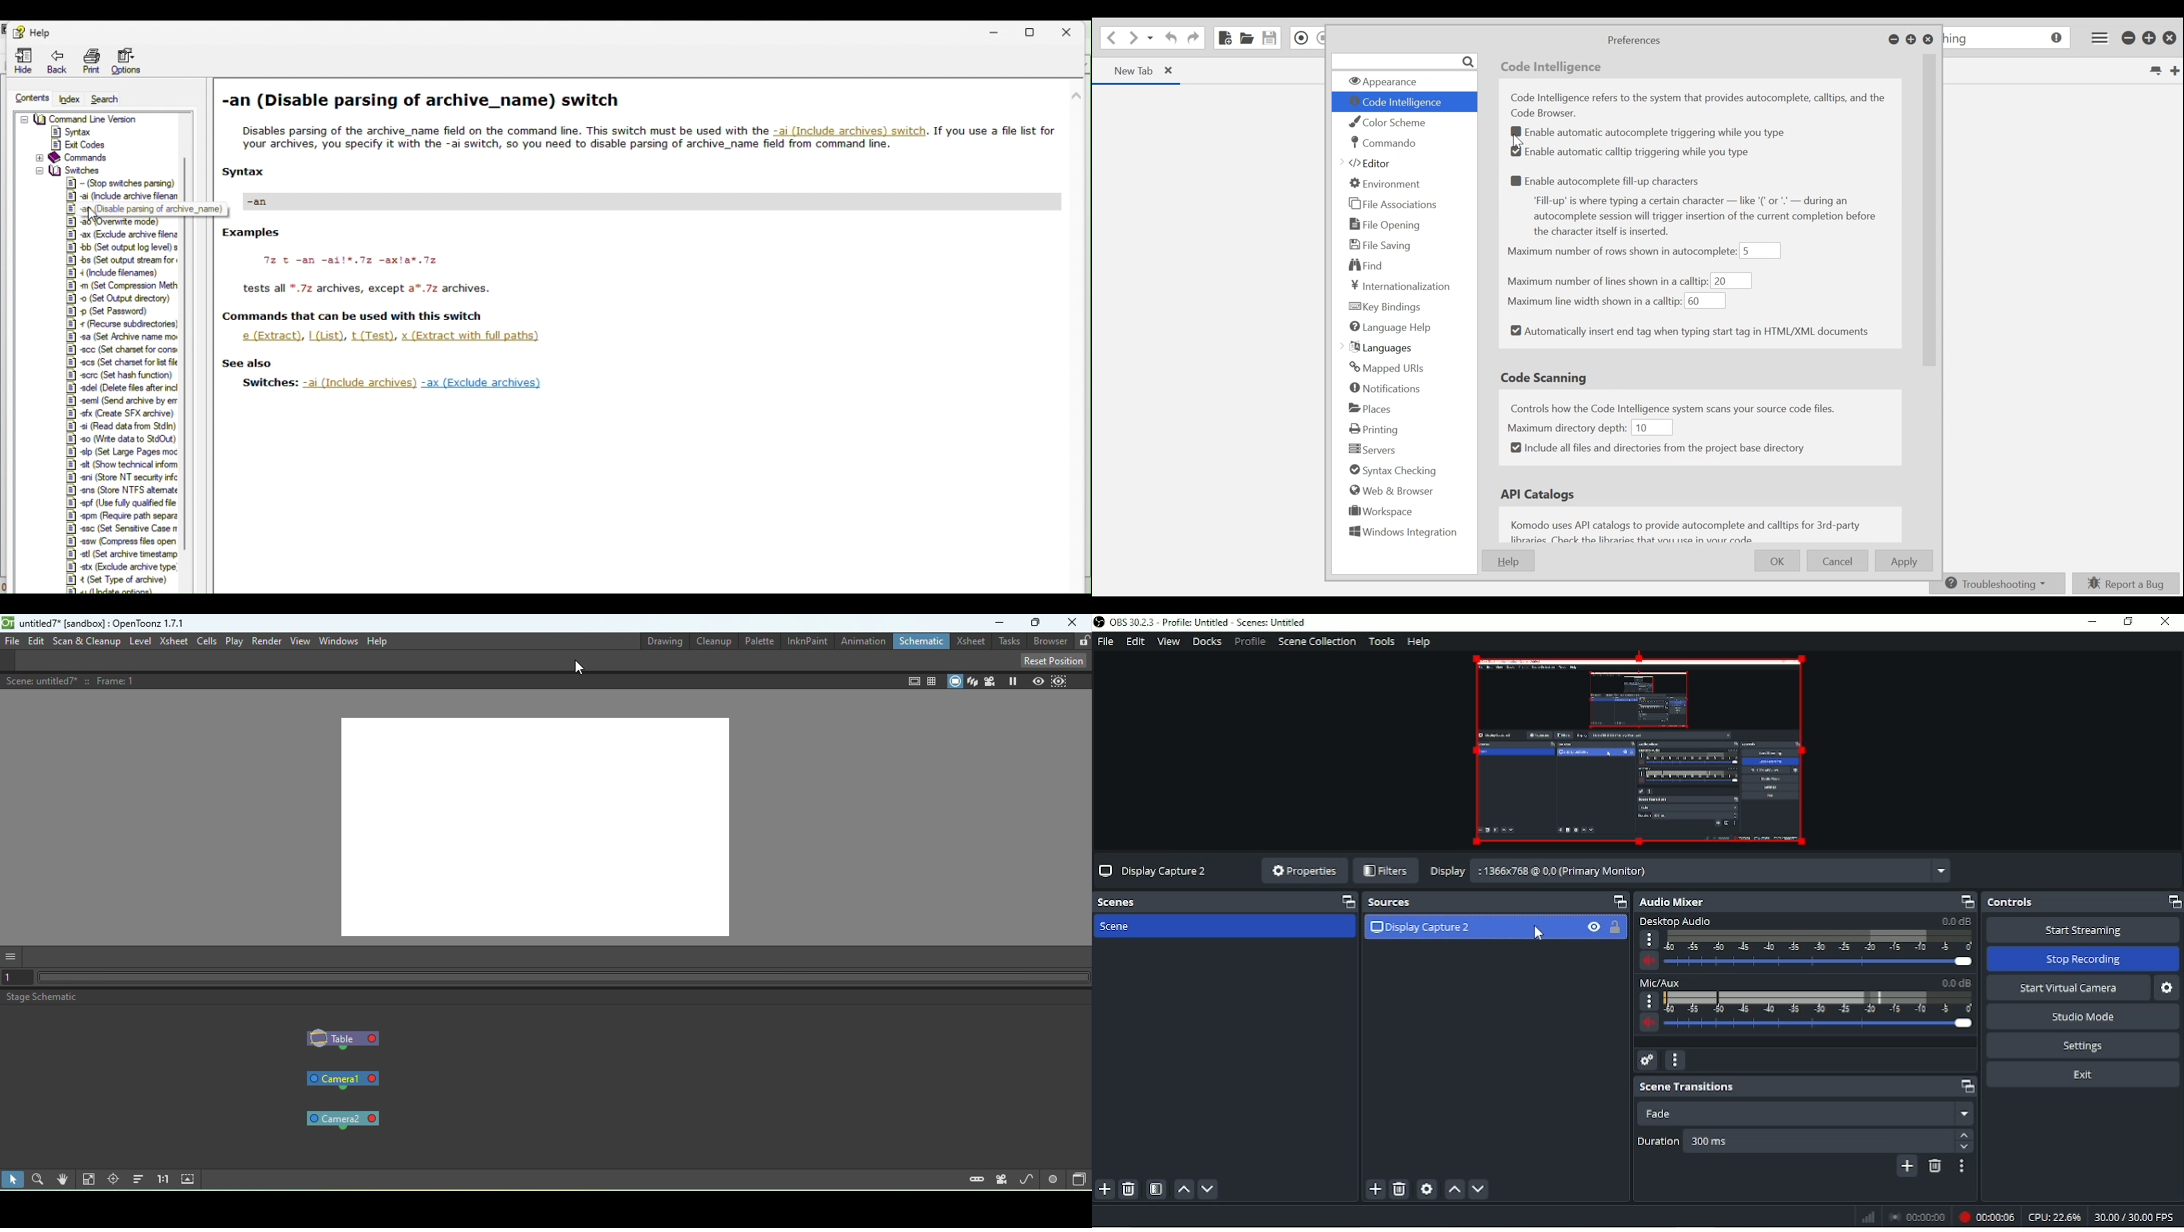 This screenshot has height=1232, width=2184. What do you see at coordinates (1455, 1189) in the screenshot?
I see `Move source(s) up` at bounding box center [1455, 1189].